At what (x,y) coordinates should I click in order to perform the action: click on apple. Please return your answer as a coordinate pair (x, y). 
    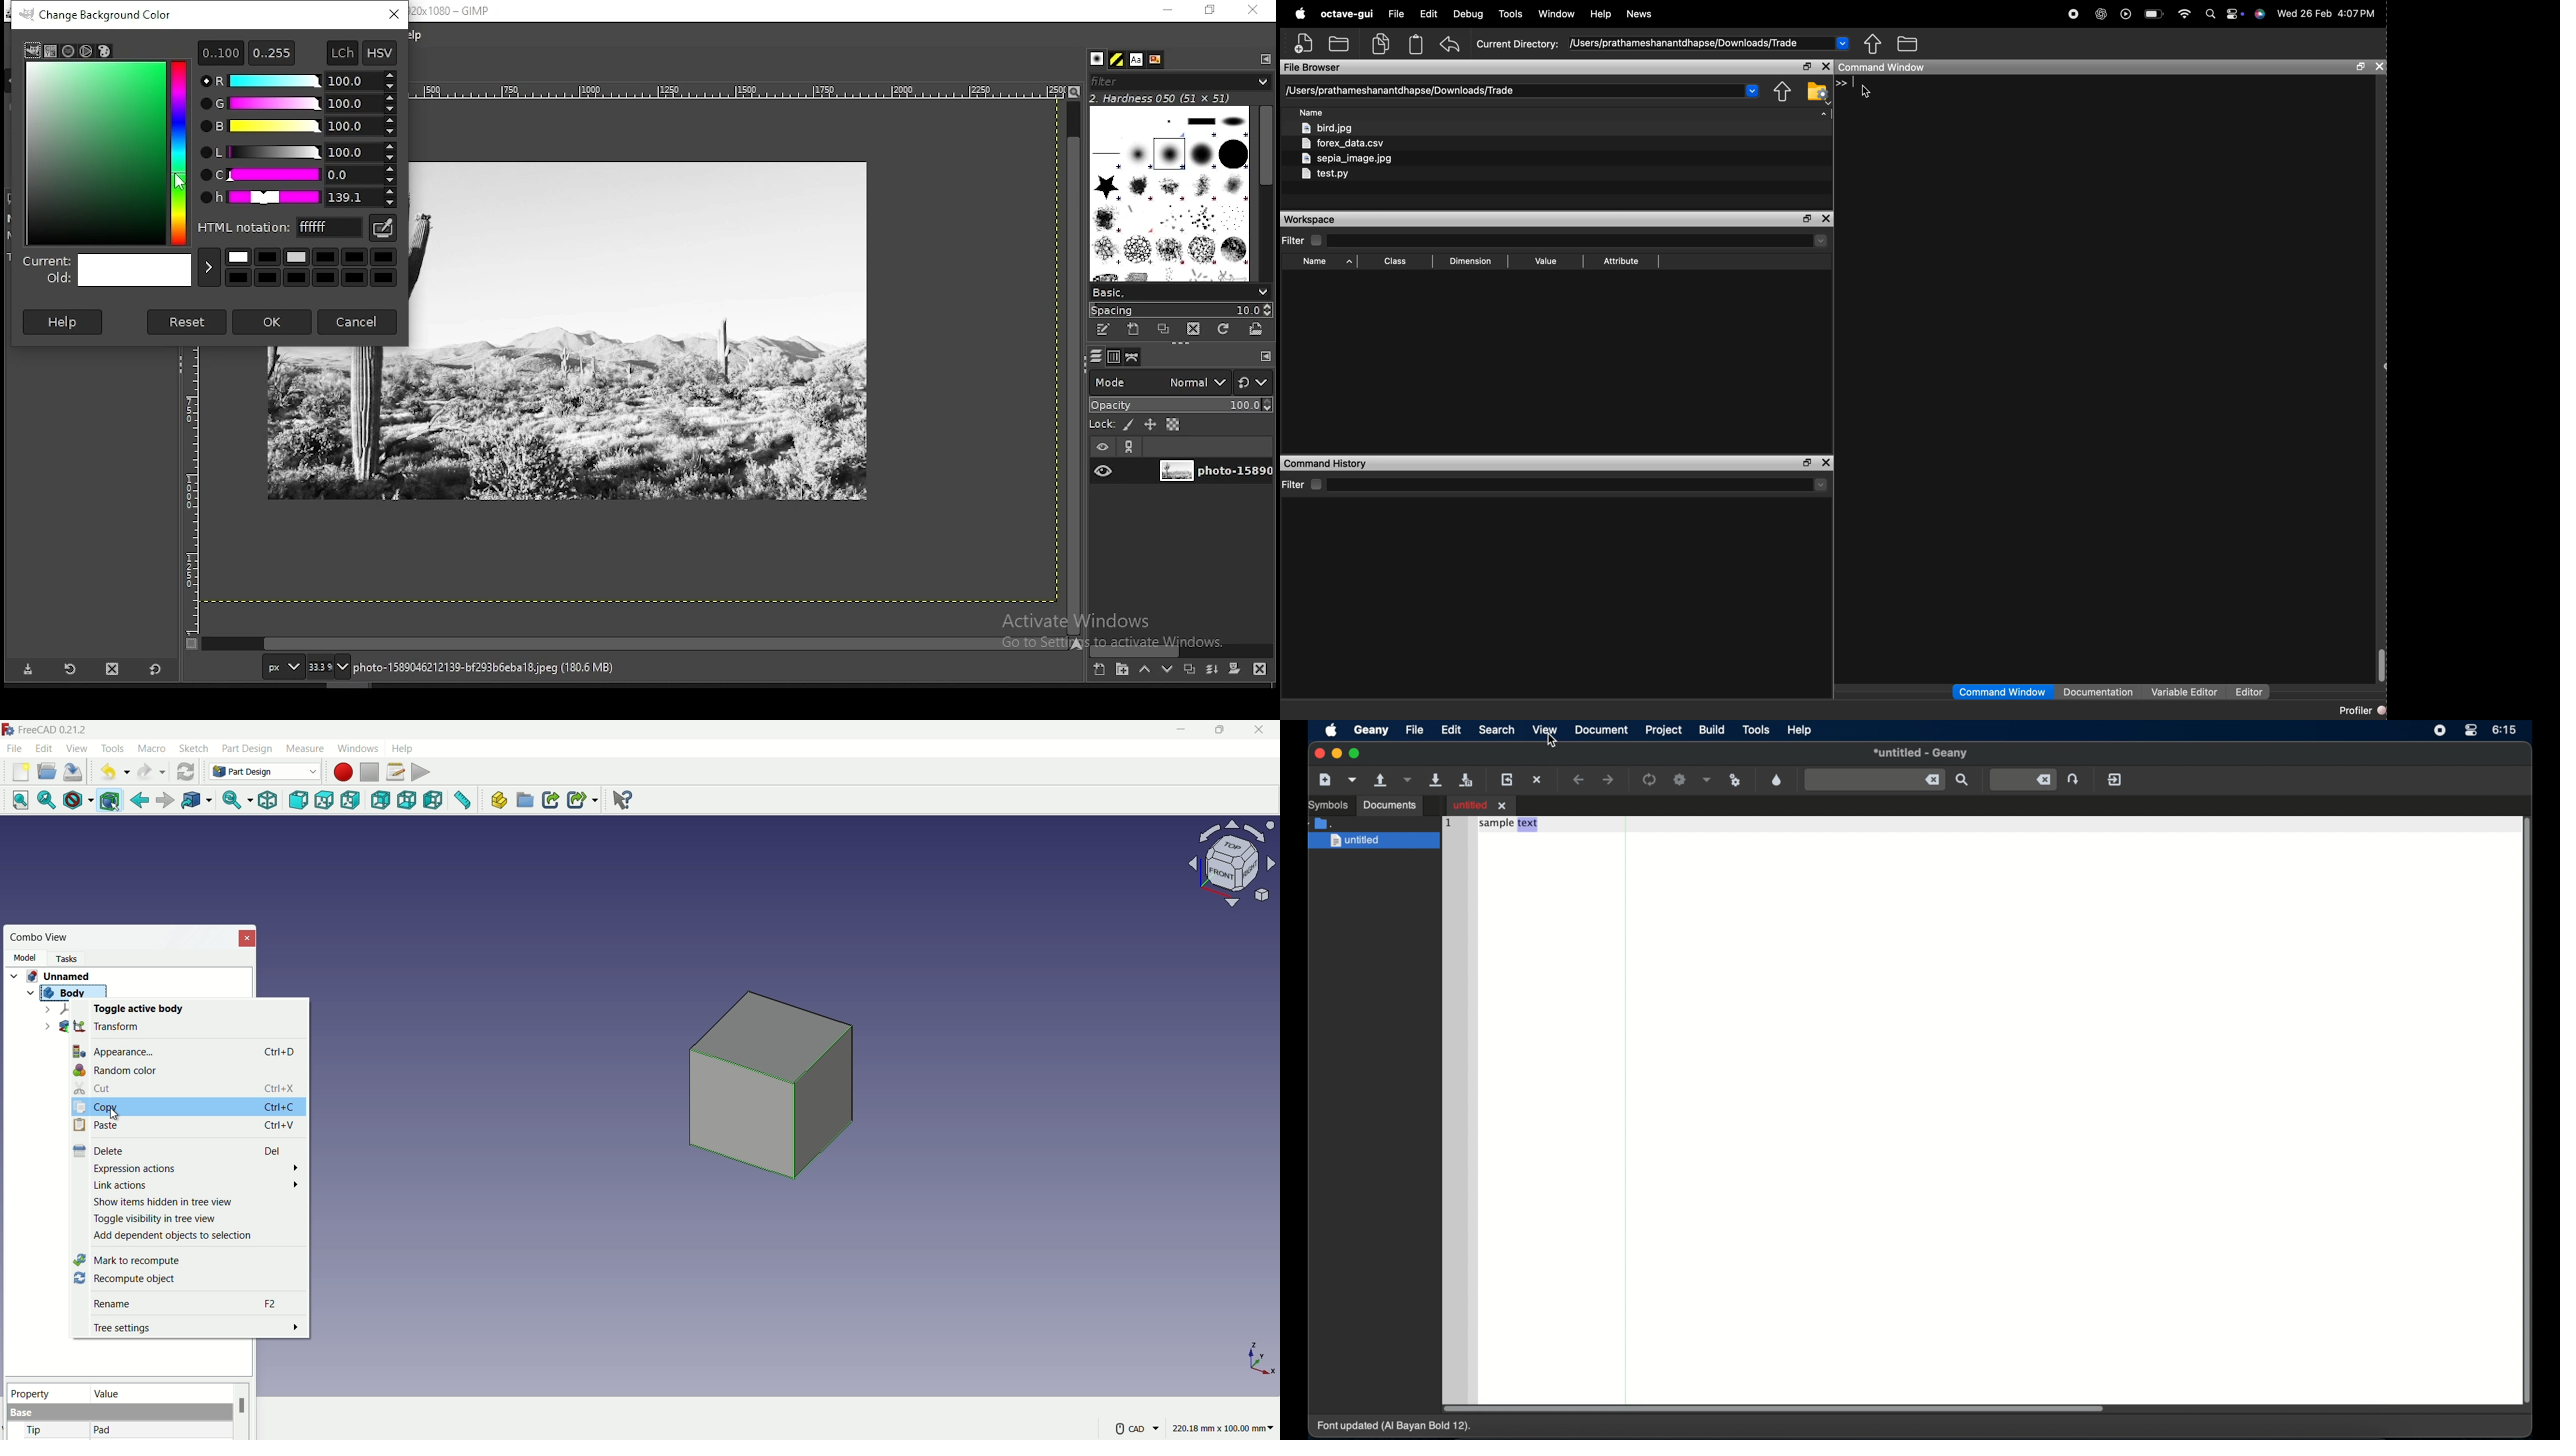
    Looking at the image, I should click on (1300, 13).